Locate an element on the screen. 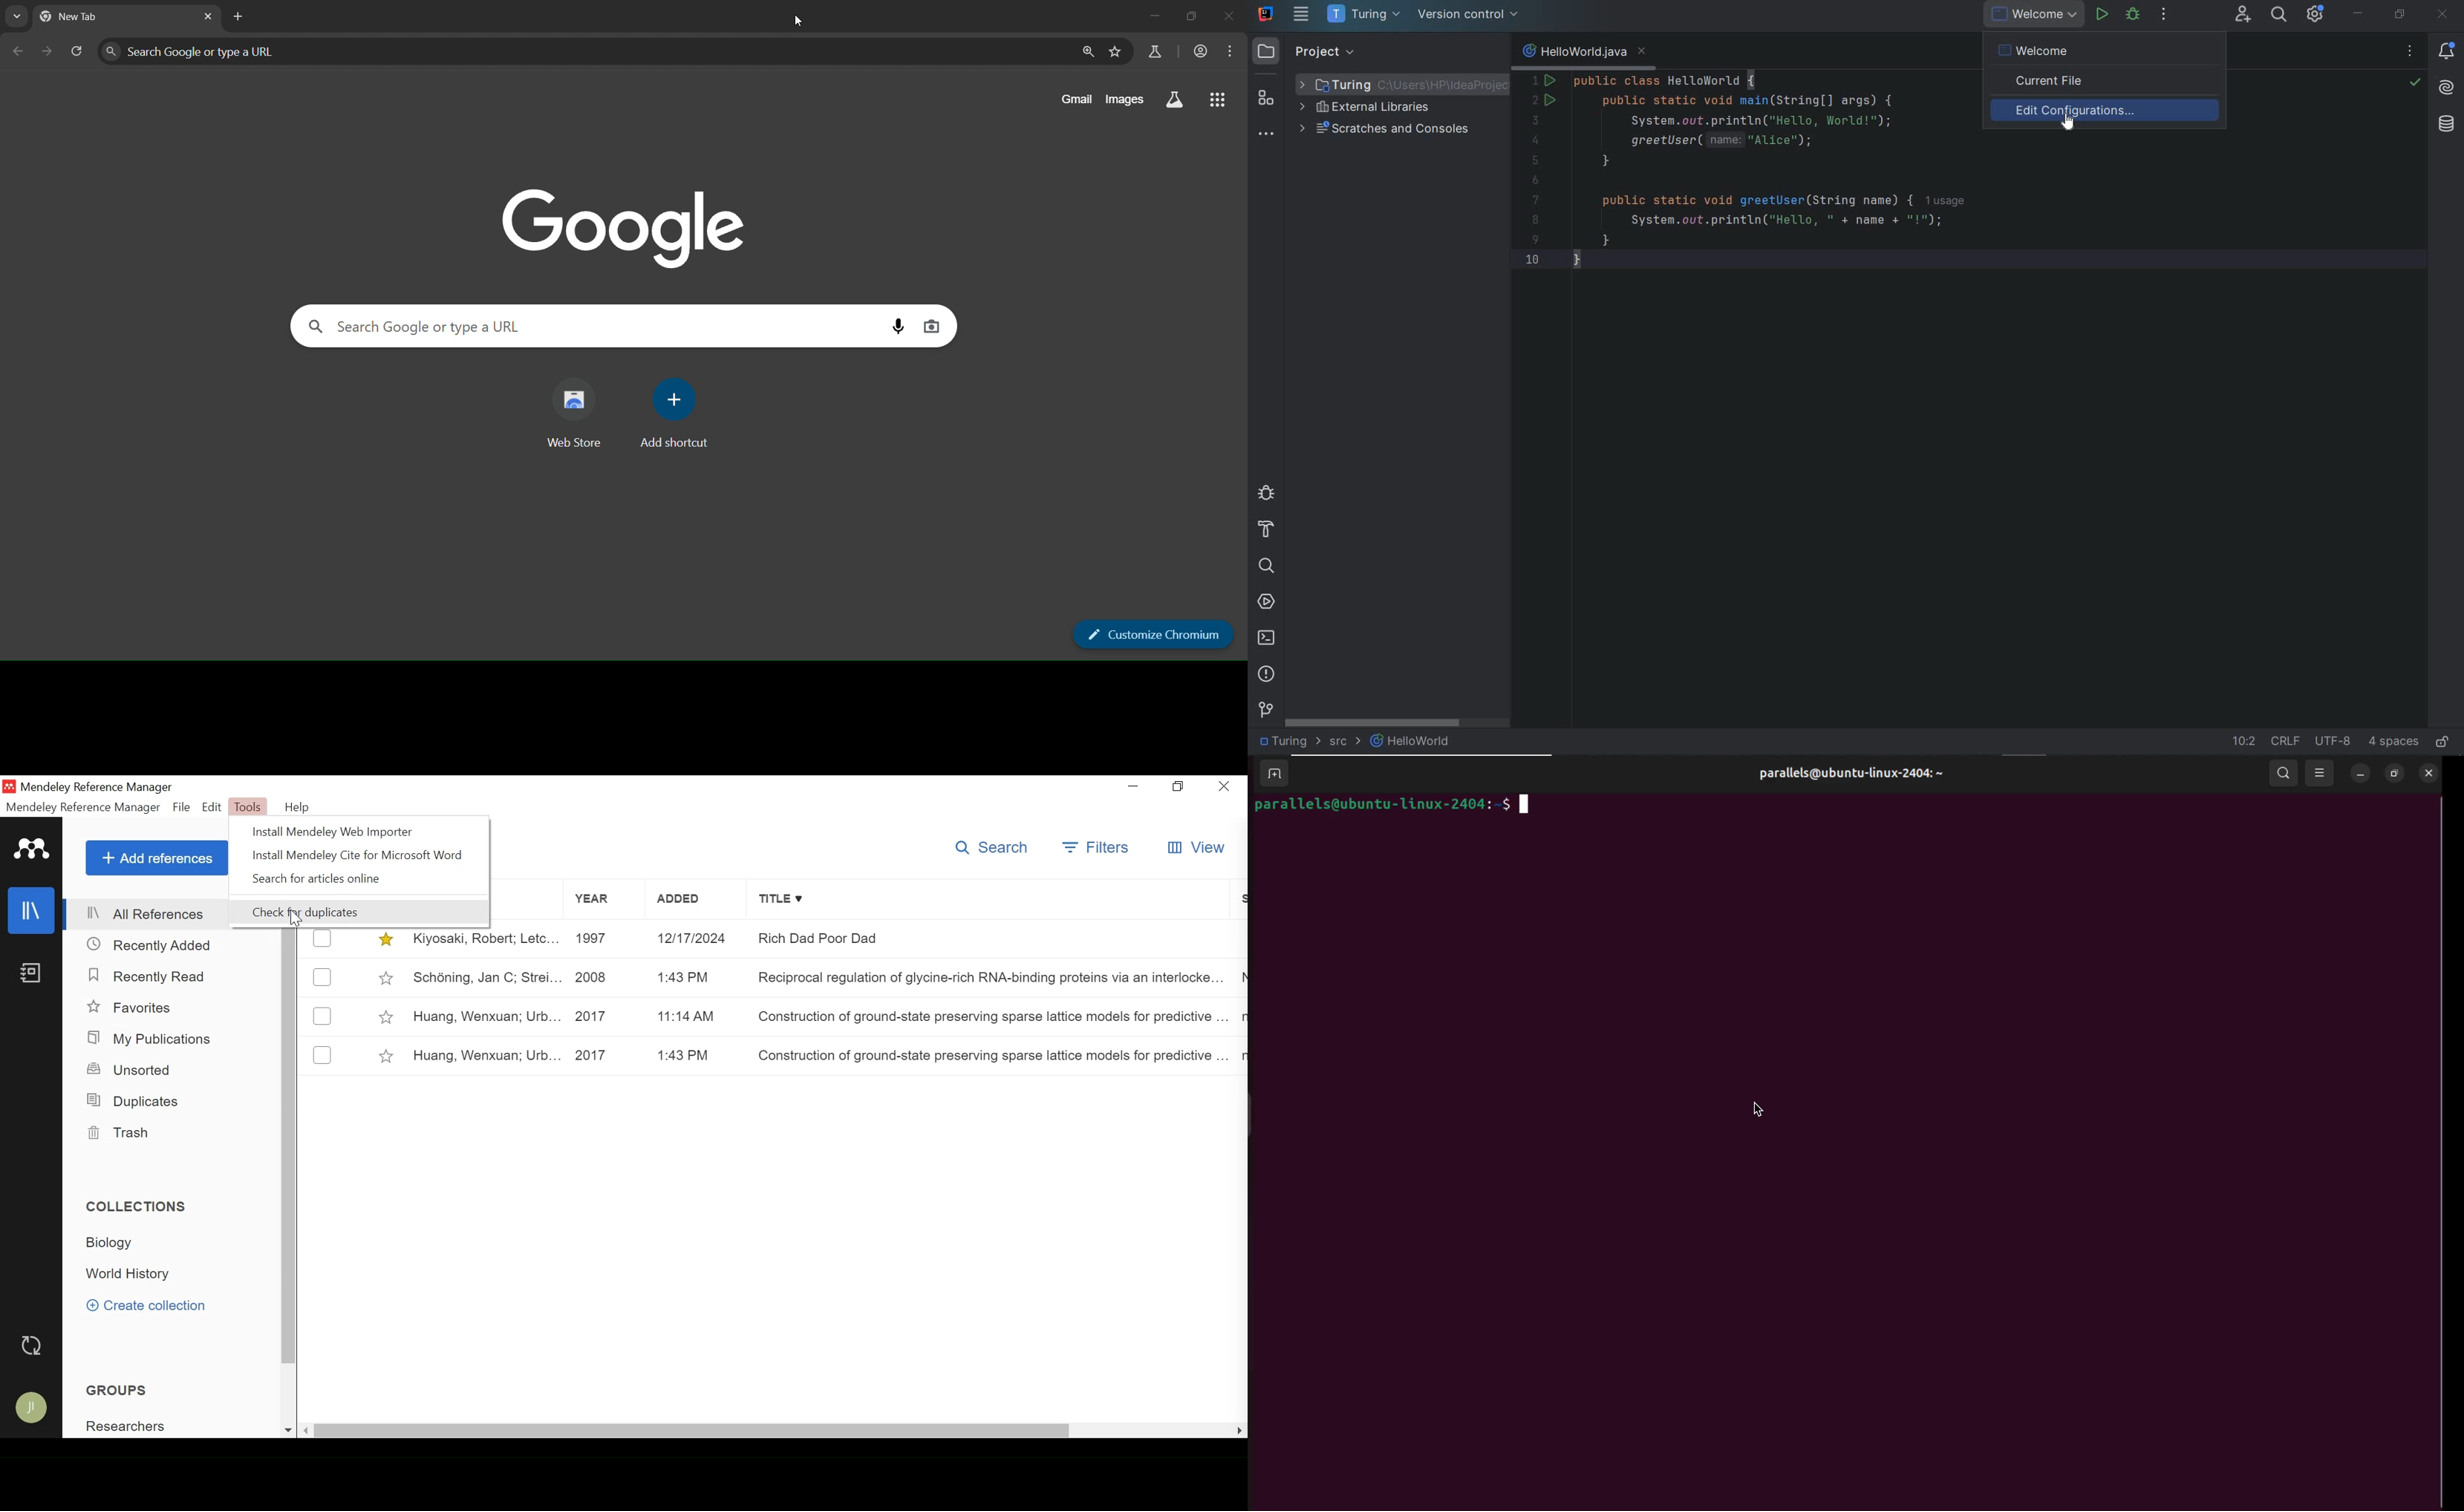  Install Mendeley Web Importer is located at coordinates (367, 831).